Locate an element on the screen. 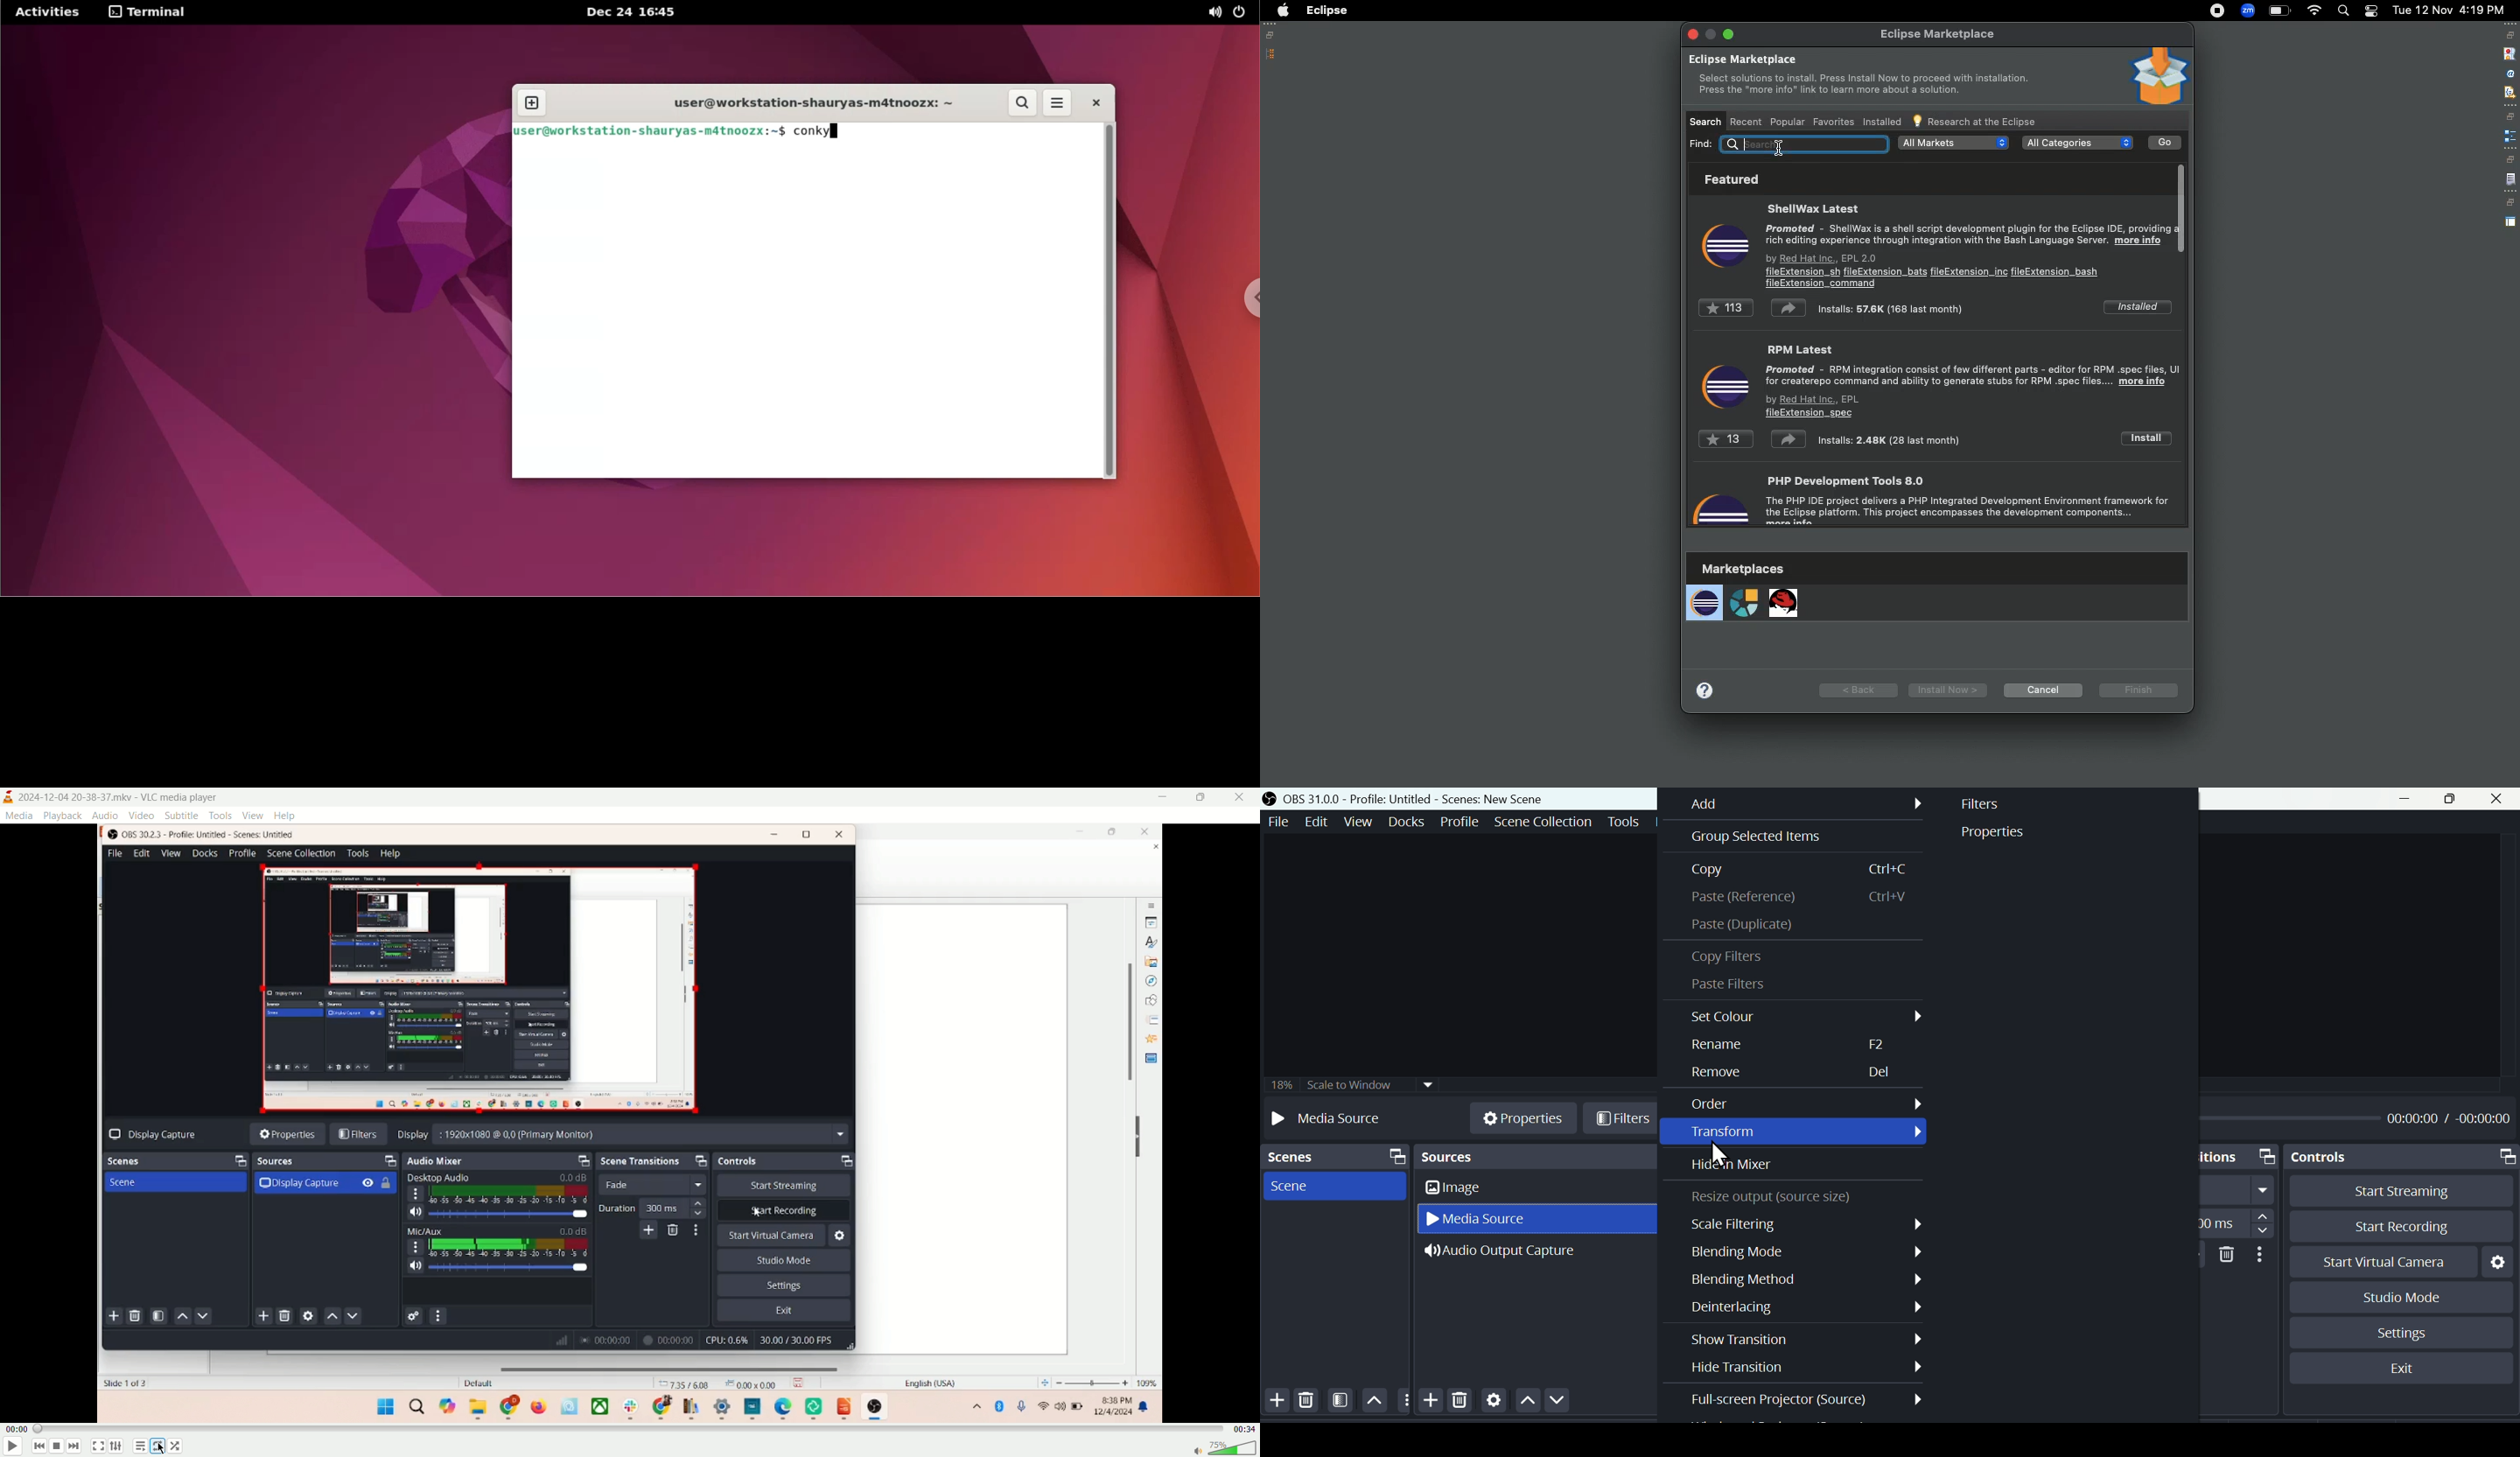  Edit is located at coordinates (1318, 822).